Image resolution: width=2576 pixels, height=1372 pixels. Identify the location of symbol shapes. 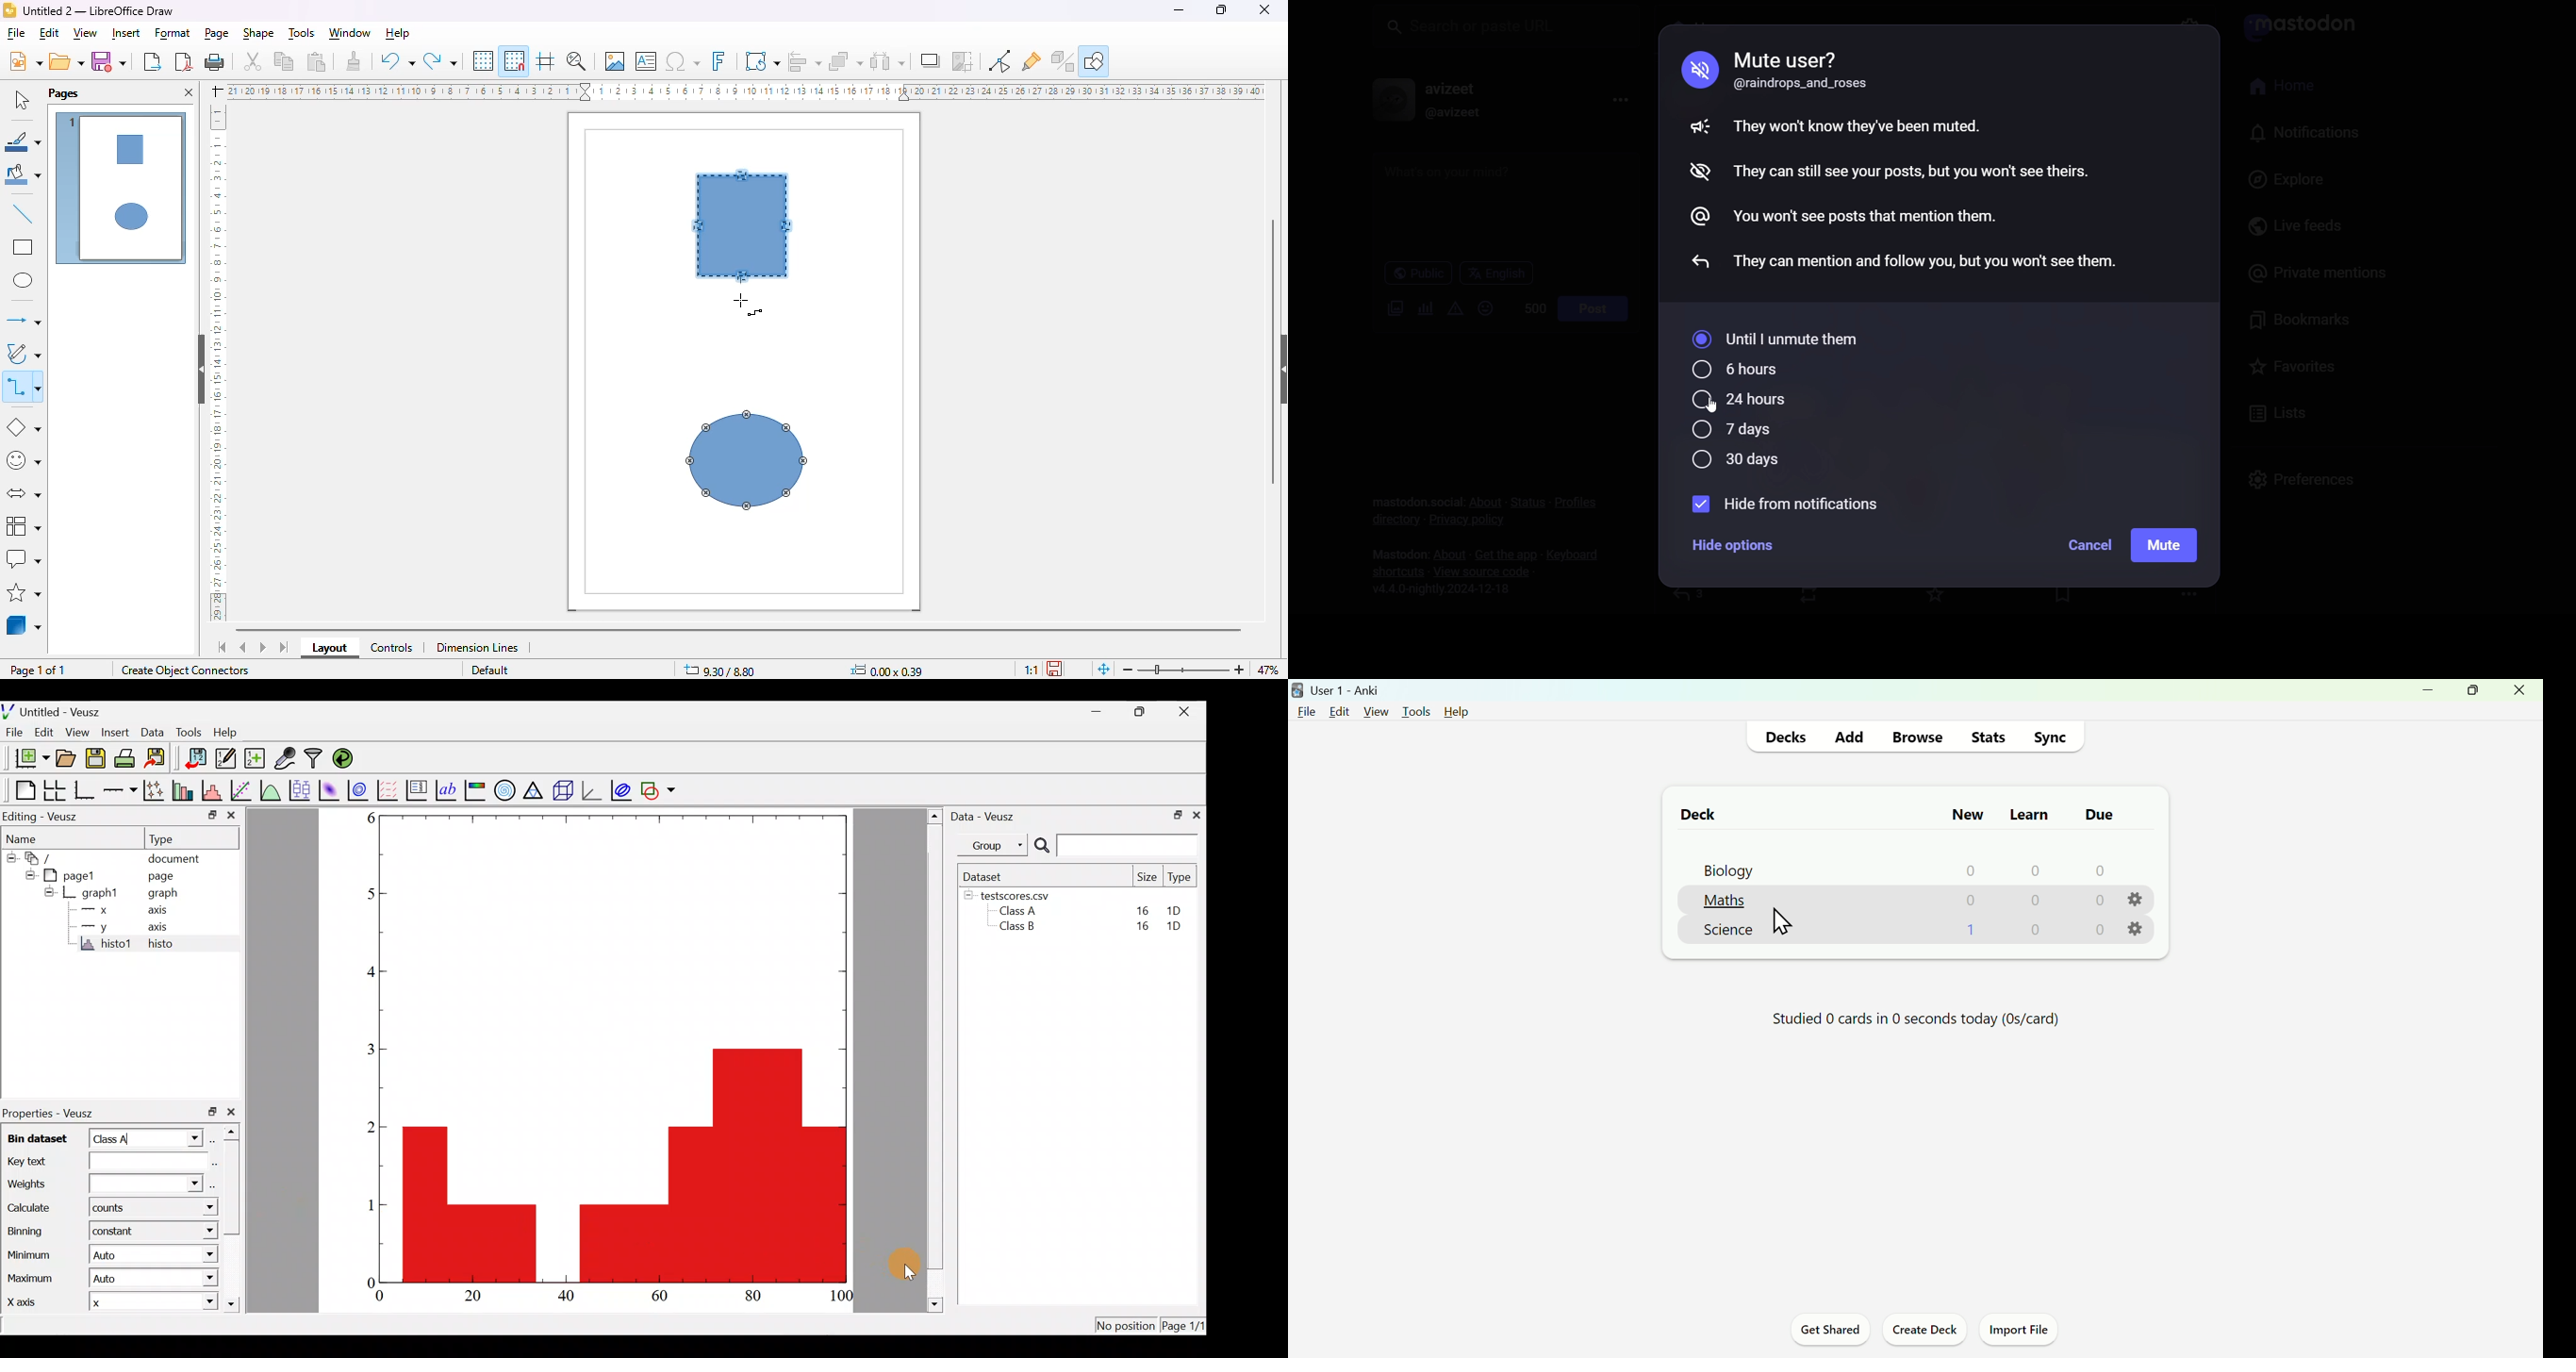
(25, 461).